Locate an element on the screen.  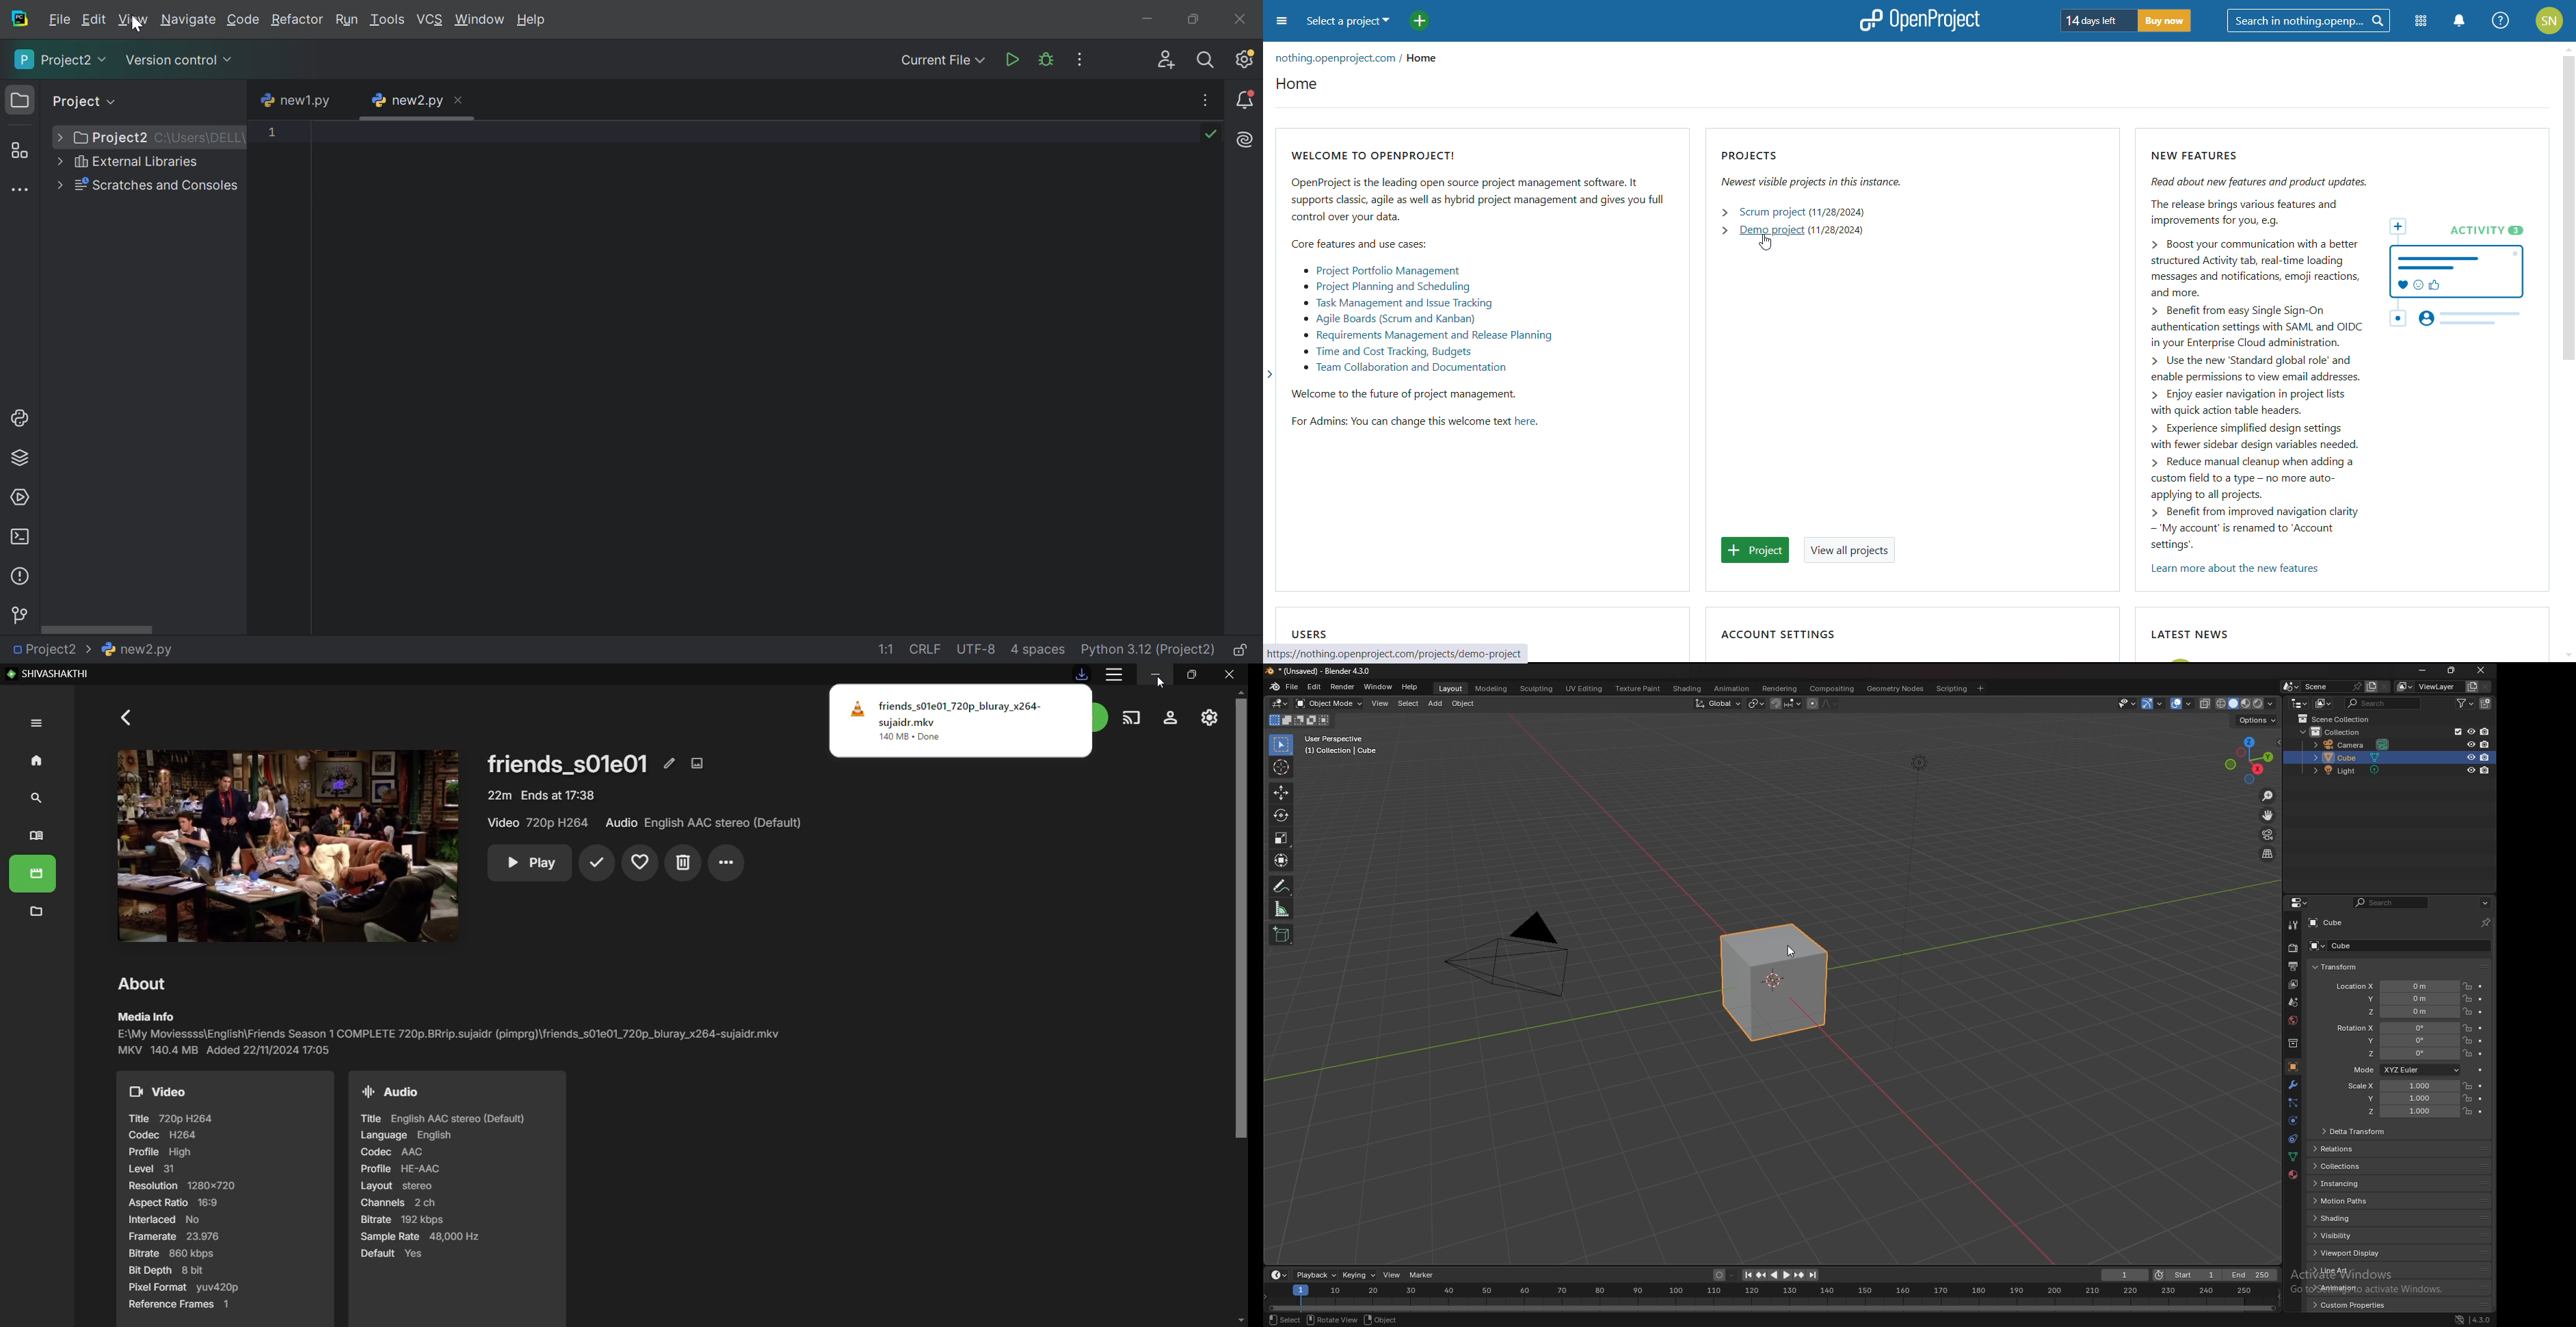
lock is located at coordinates (2468, 1111).